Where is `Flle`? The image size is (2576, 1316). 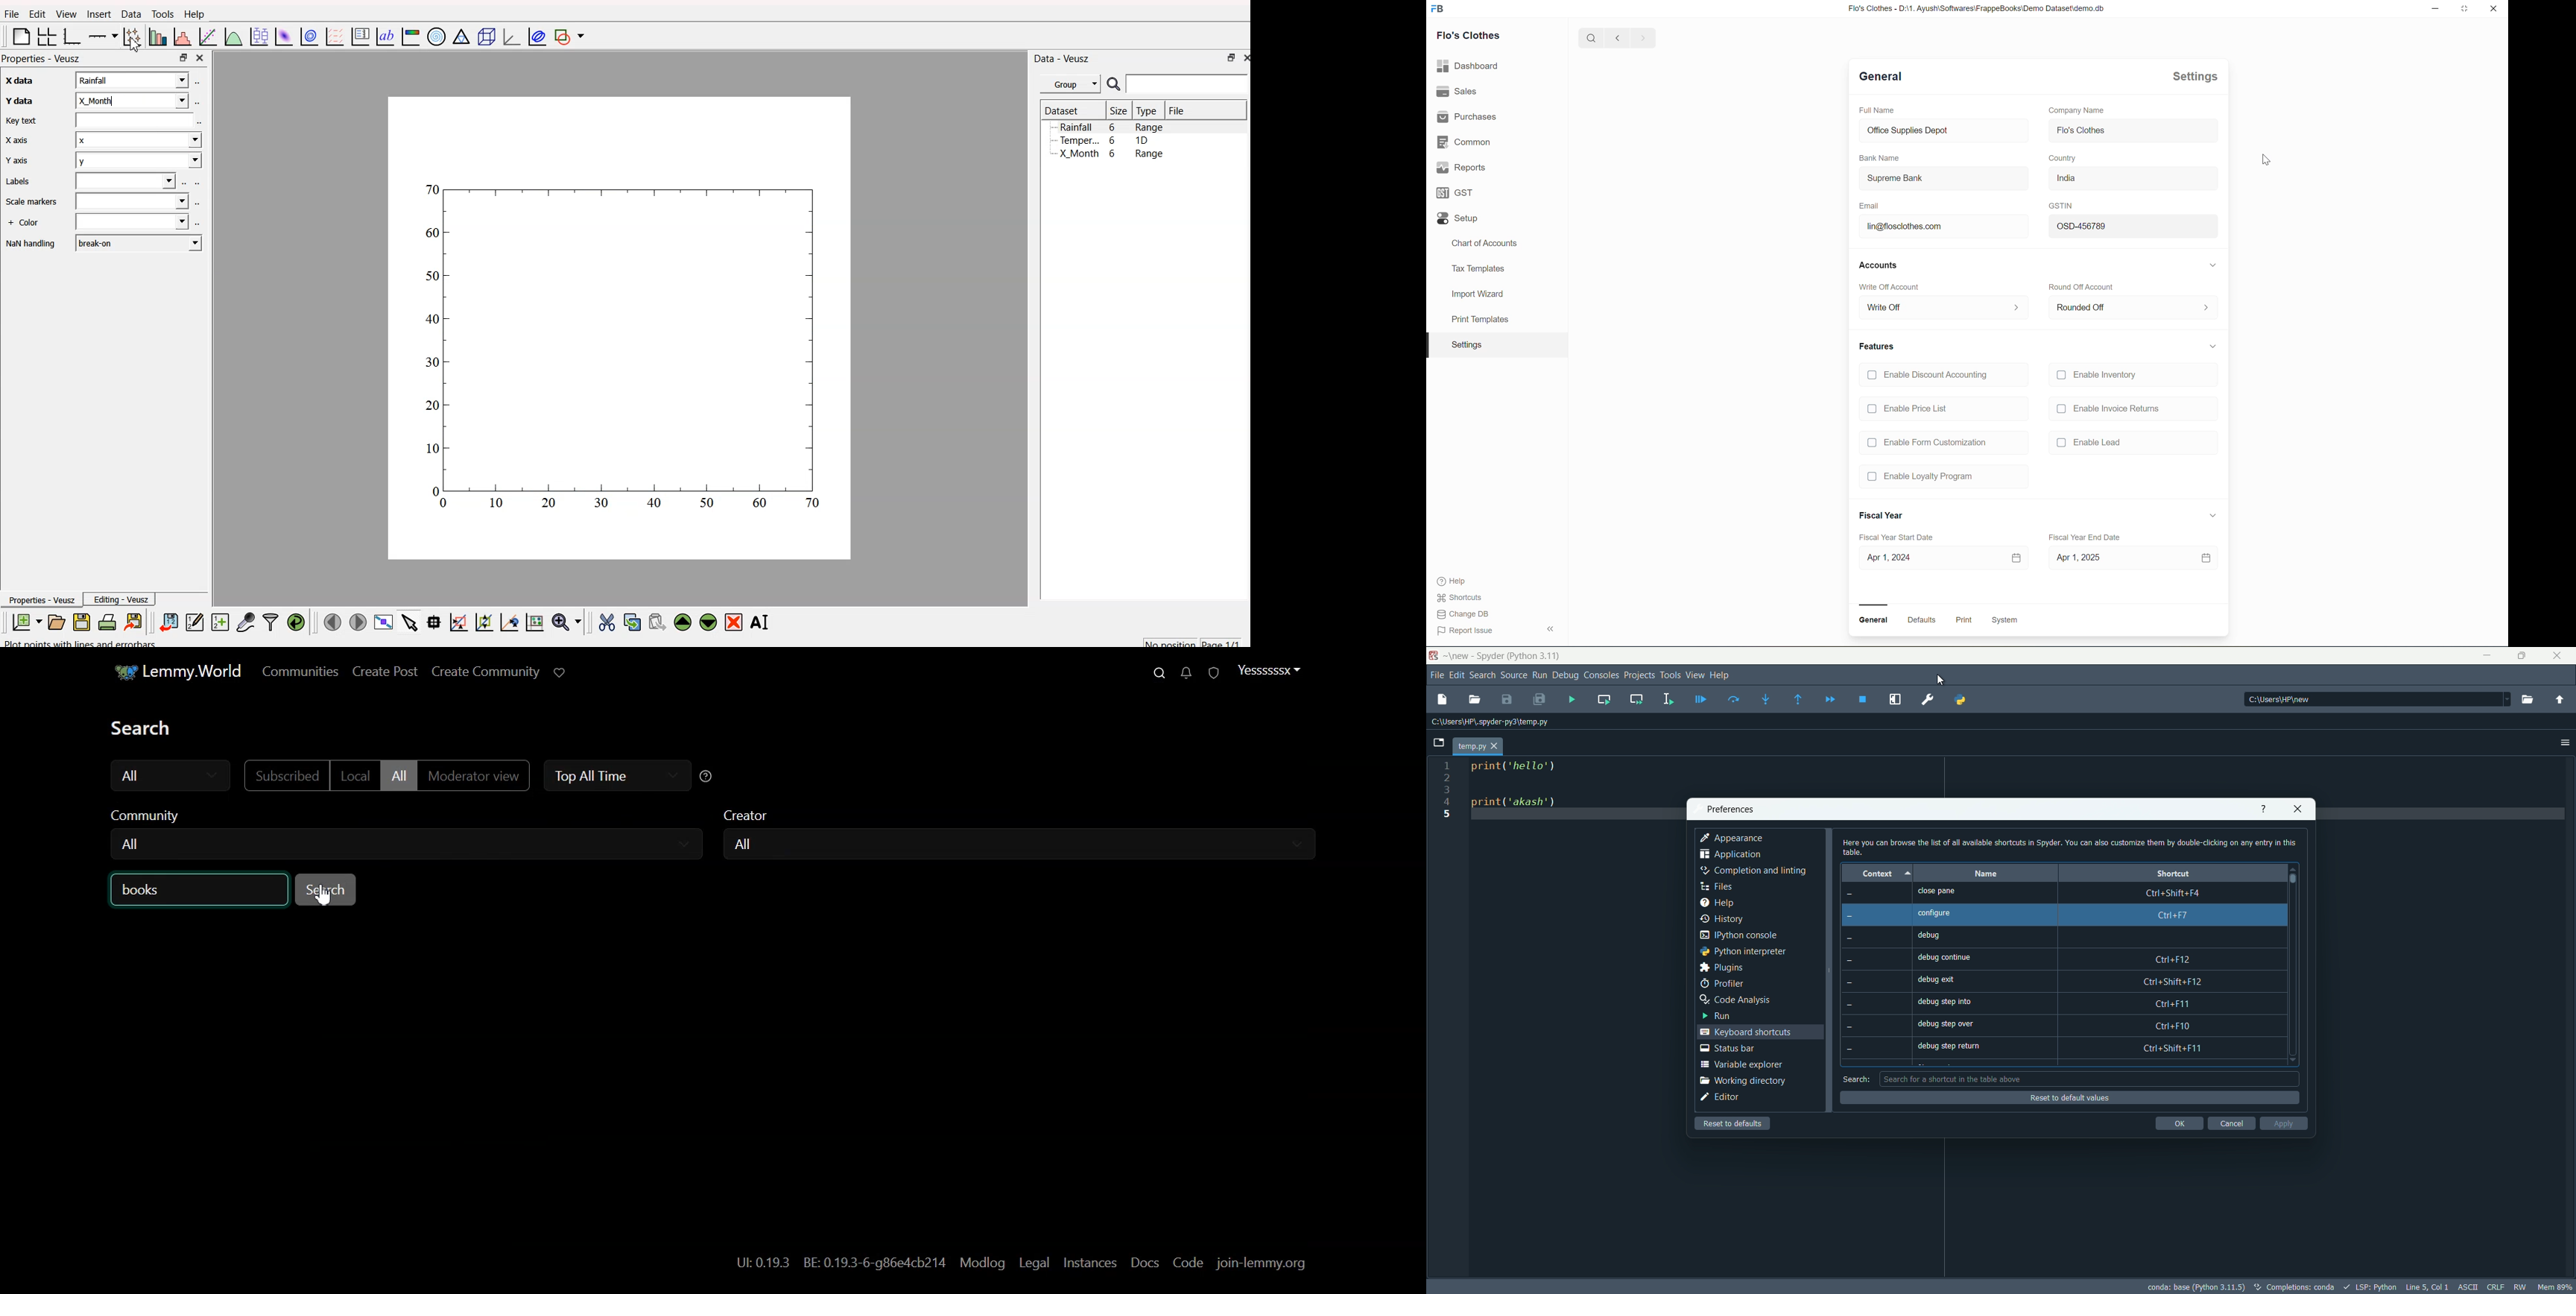 Flle is located at coordinates (12, 16).